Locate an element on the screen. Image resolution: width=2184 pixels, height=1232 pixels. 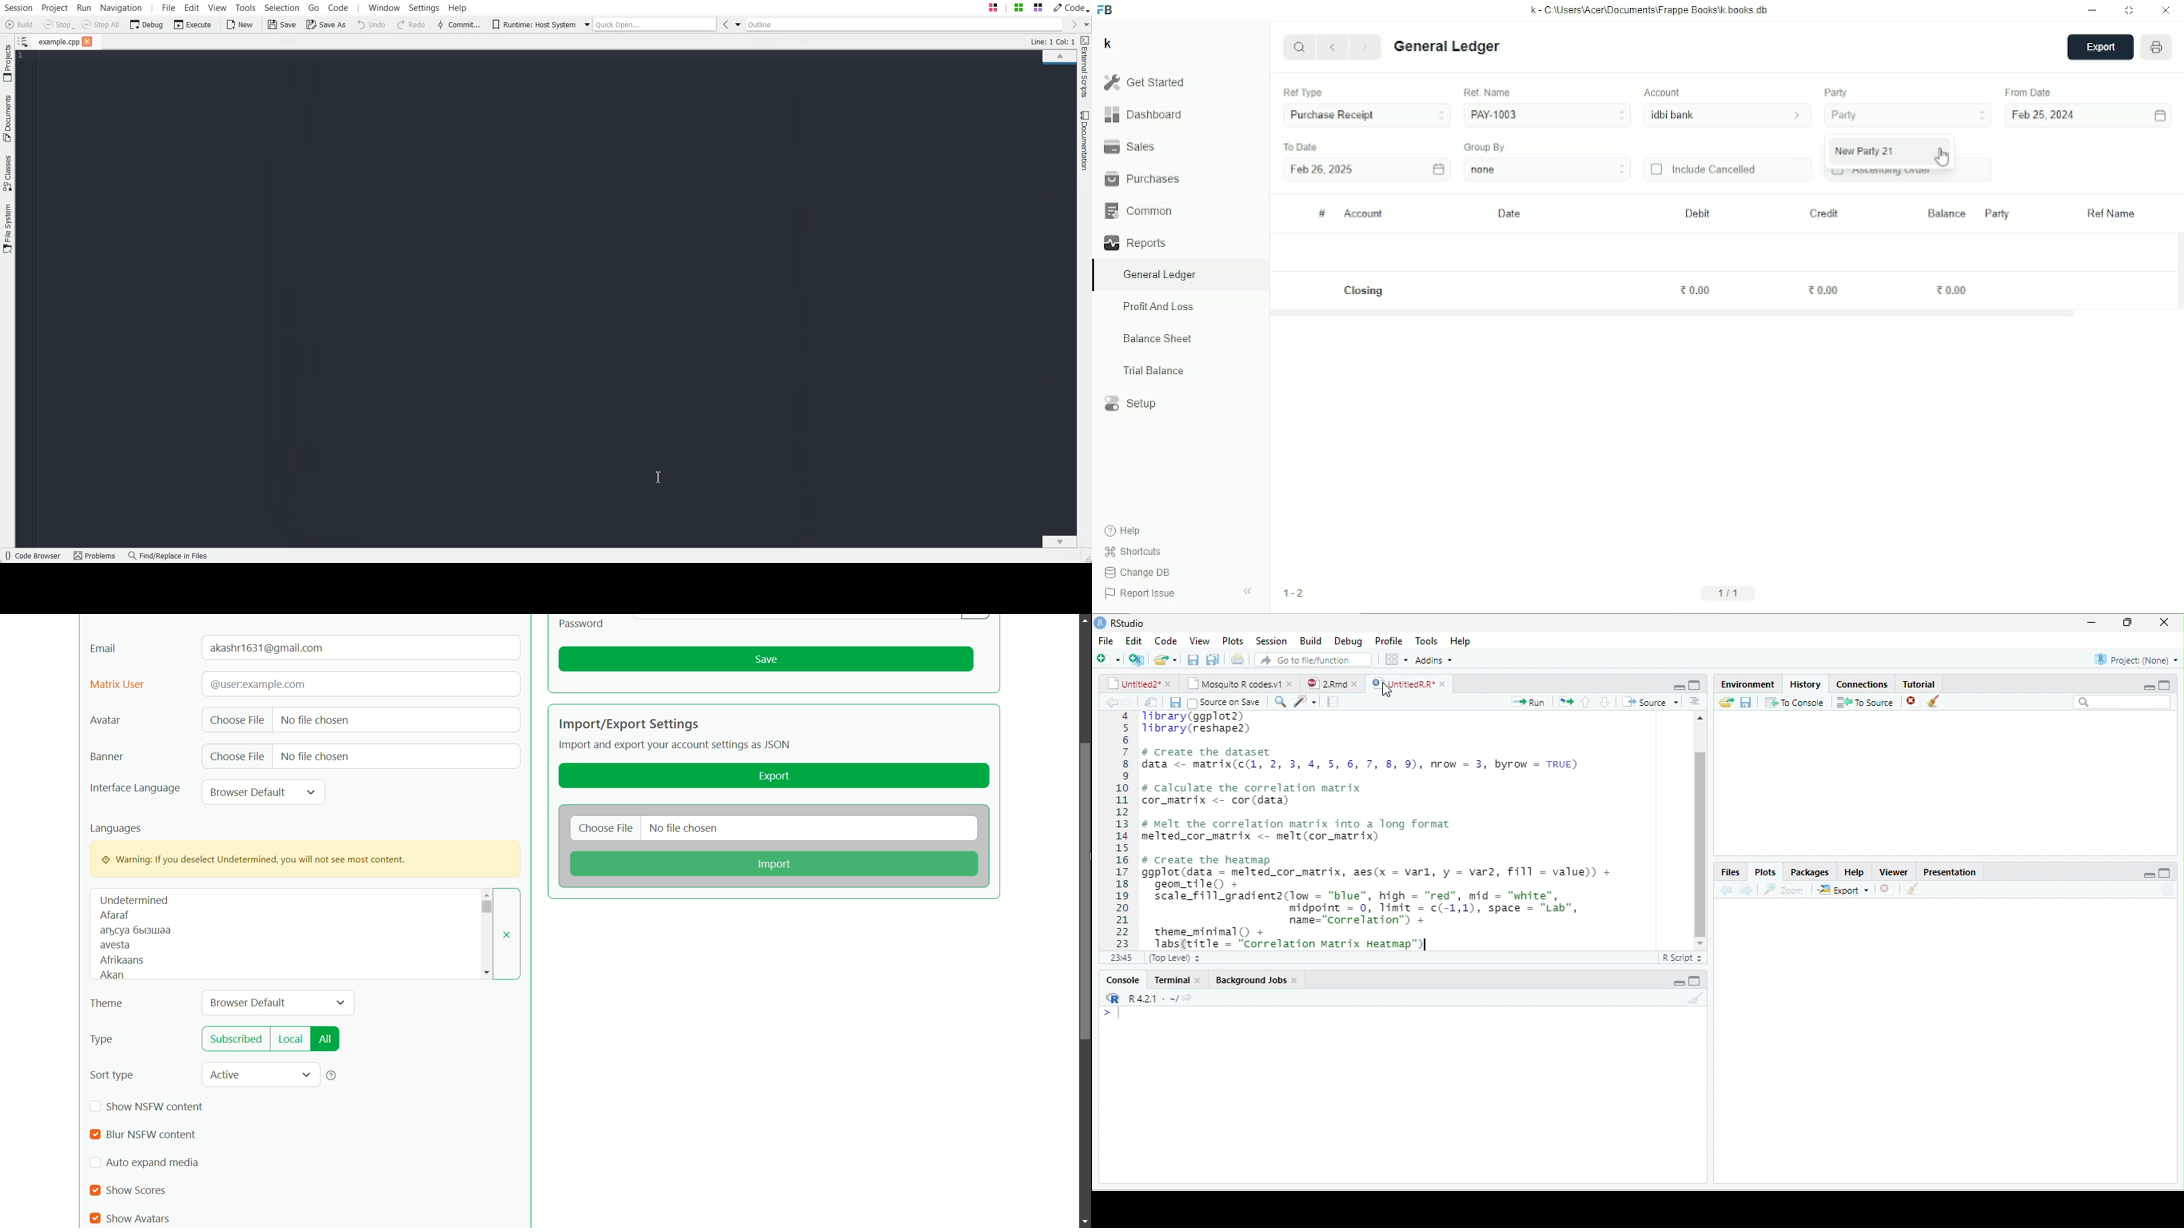
dropdown is located at coordinates (306, 1076).